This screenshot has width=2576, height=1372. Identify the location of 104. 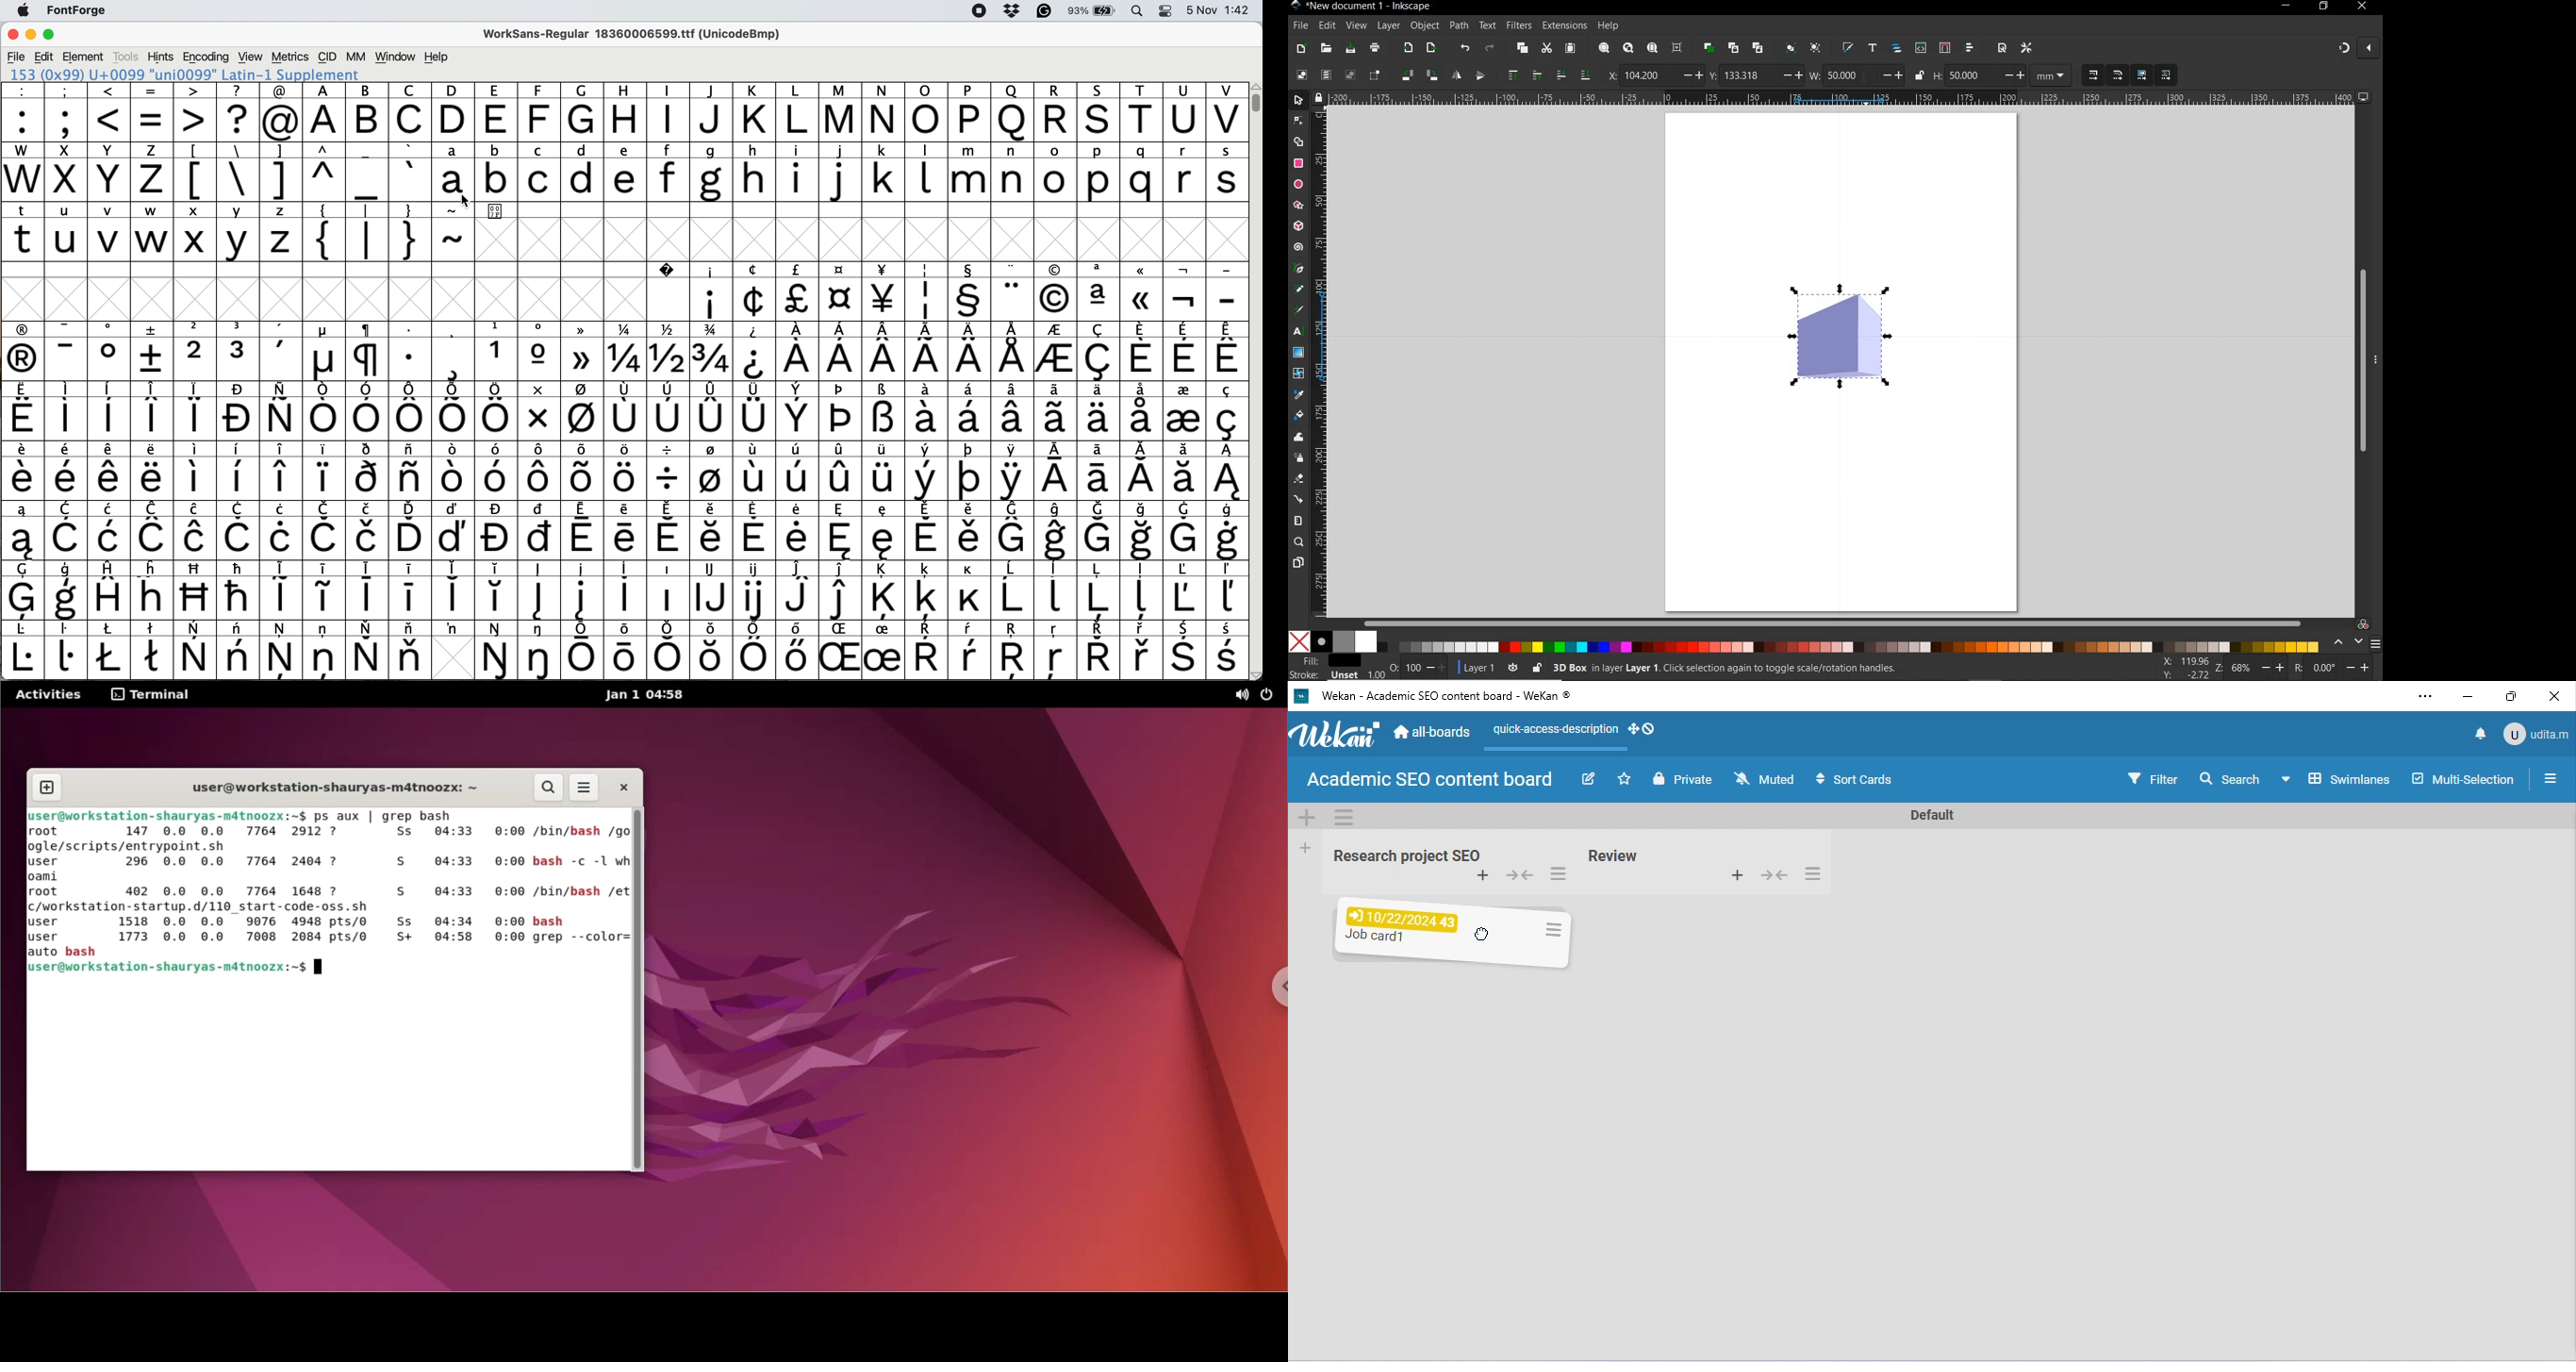
(1650, 76).